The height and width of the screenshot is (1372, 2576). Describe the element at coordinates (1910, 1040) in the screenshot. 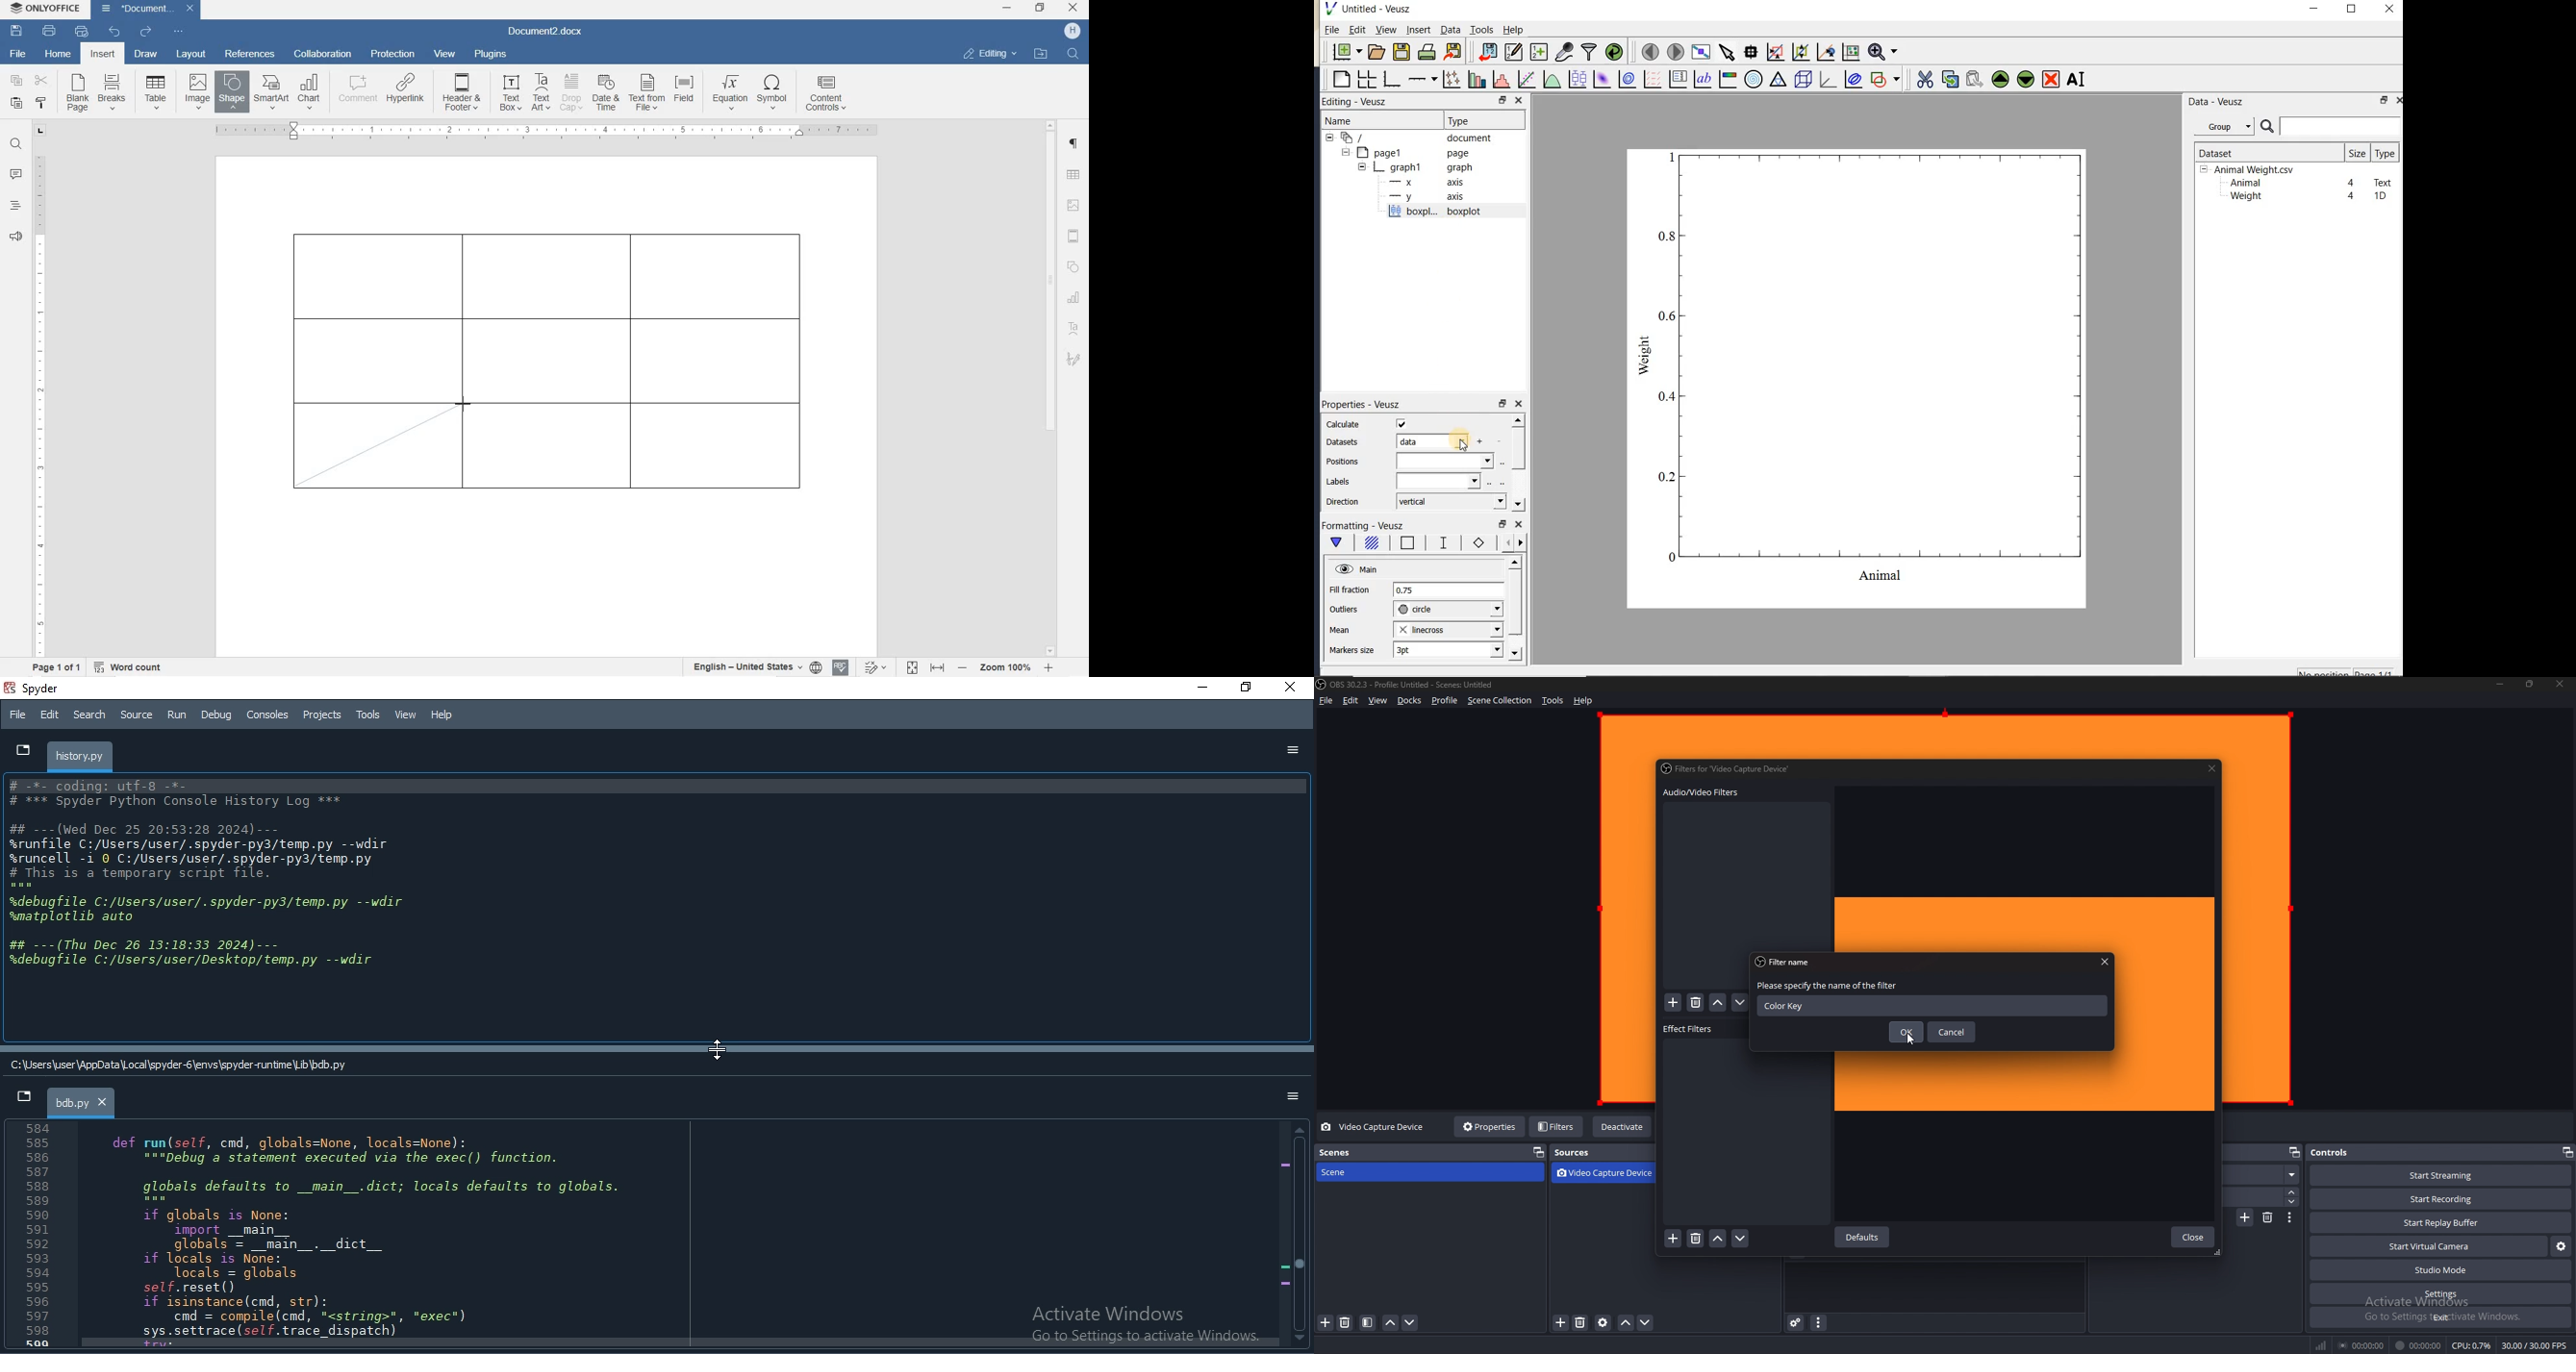

I see `cursor` at that location.